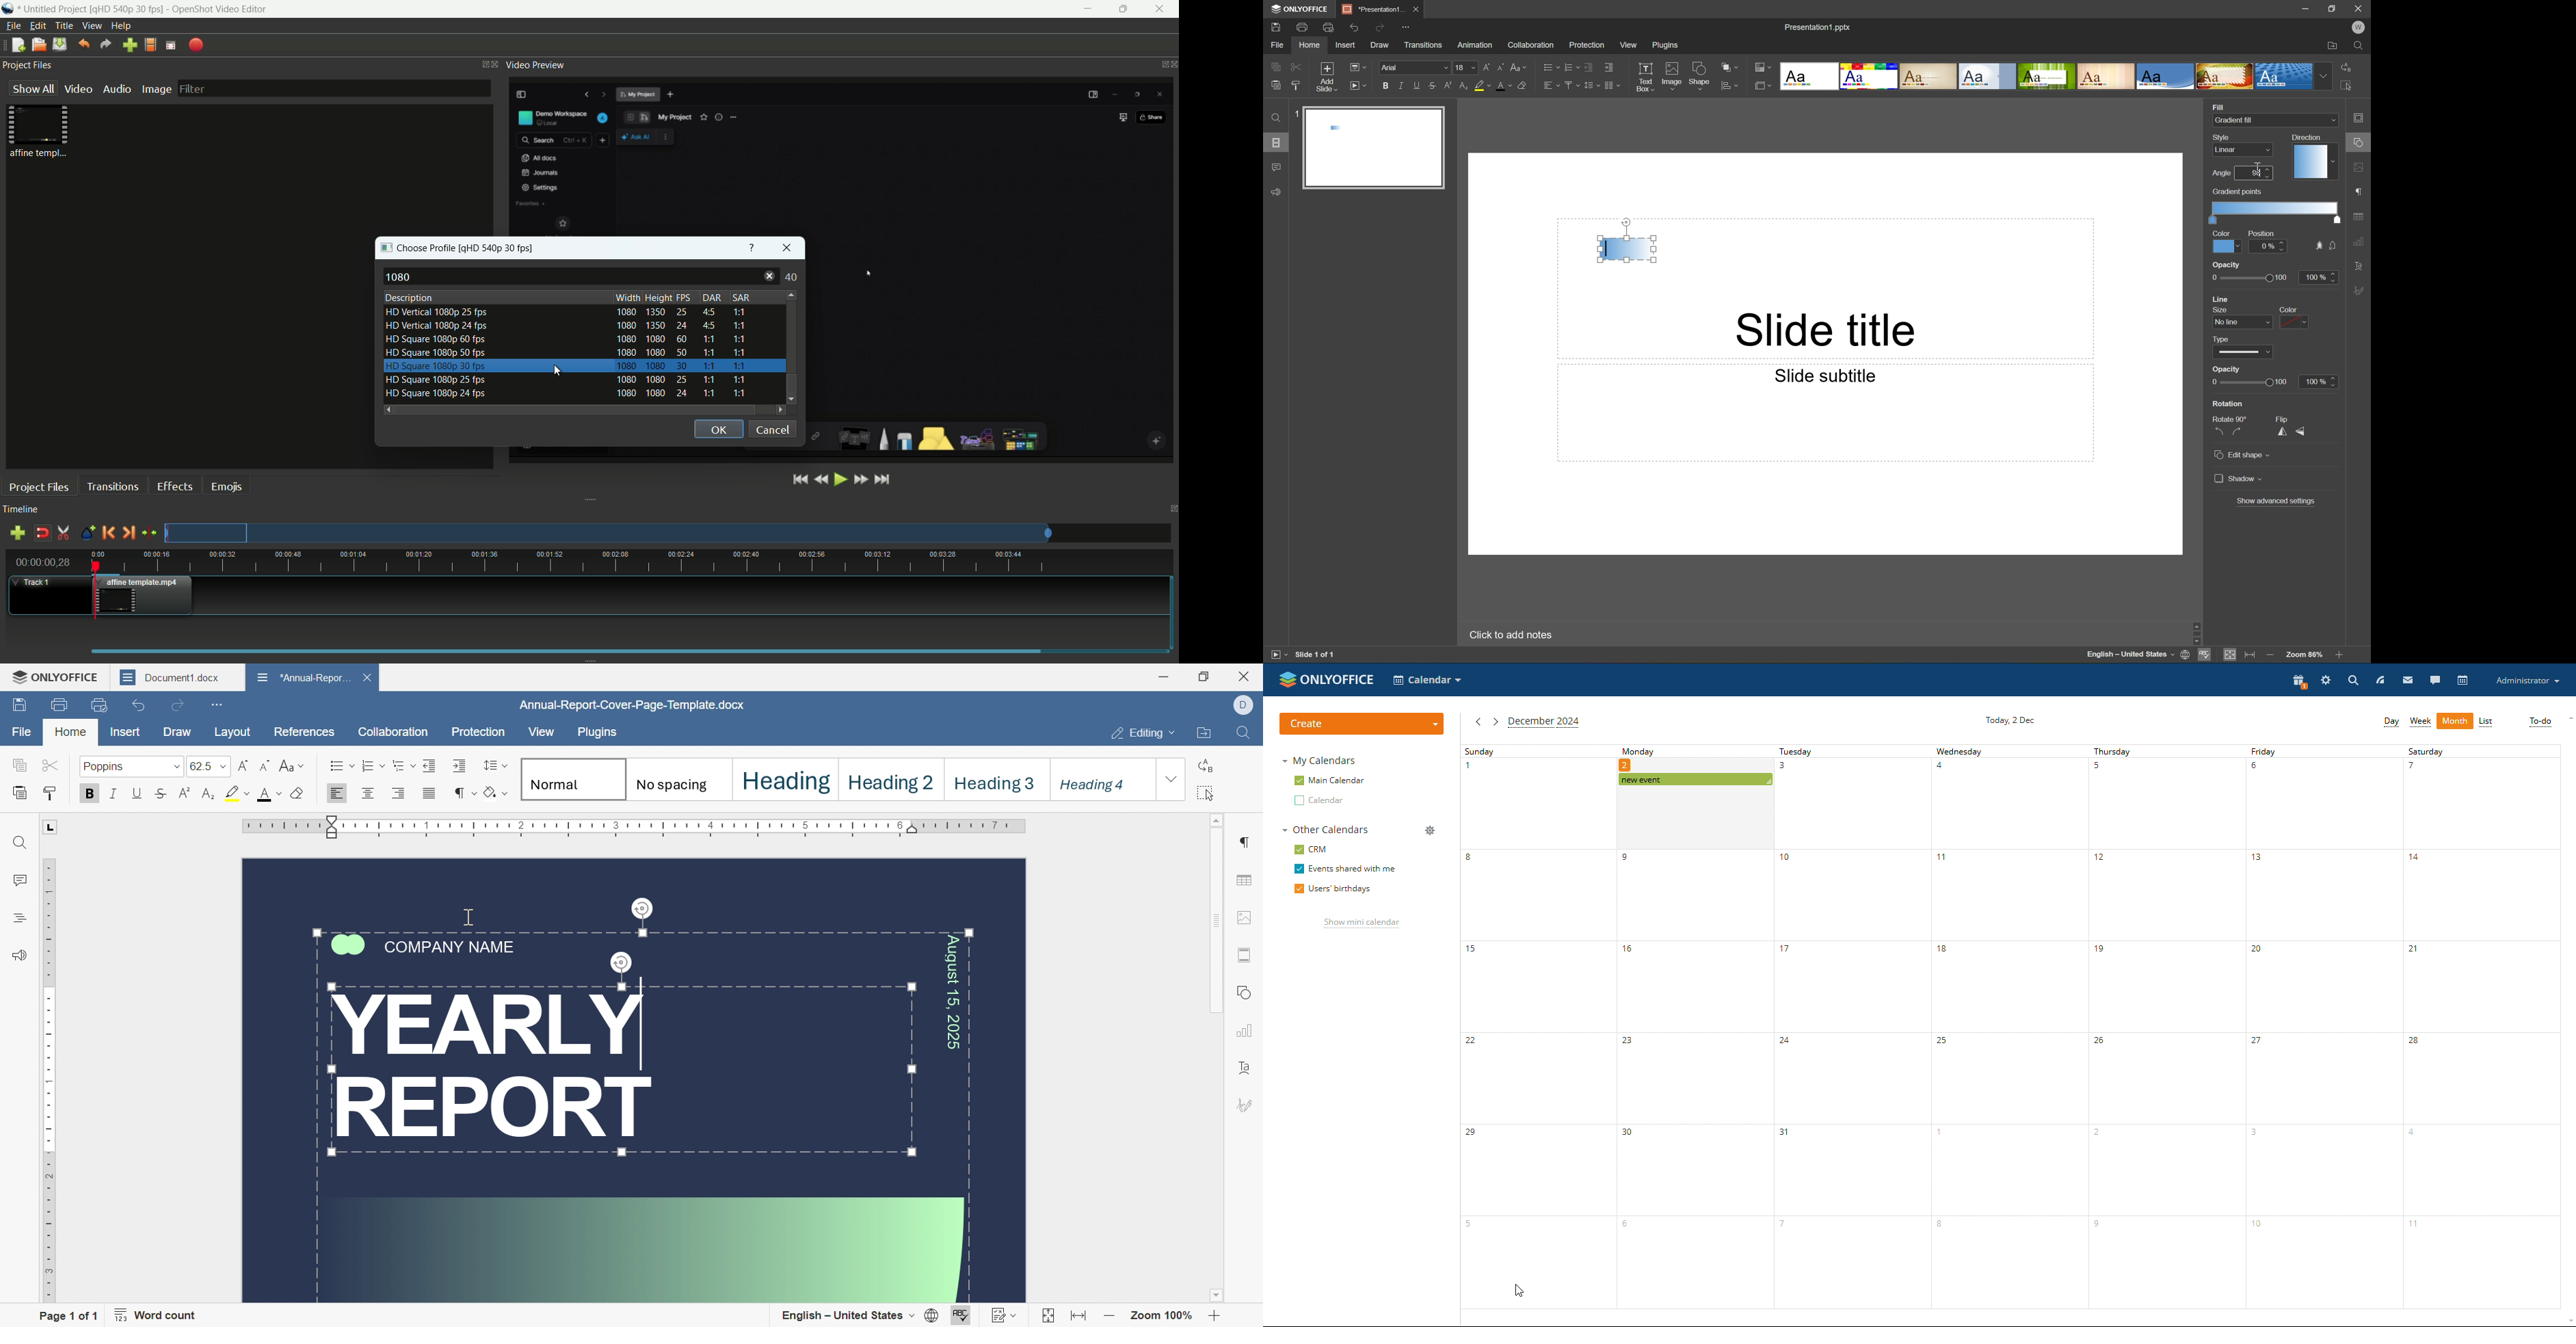 The height and width of the screenshot is (1344, 2576). I want to click on Rotate 90°, so click(2231, 418).